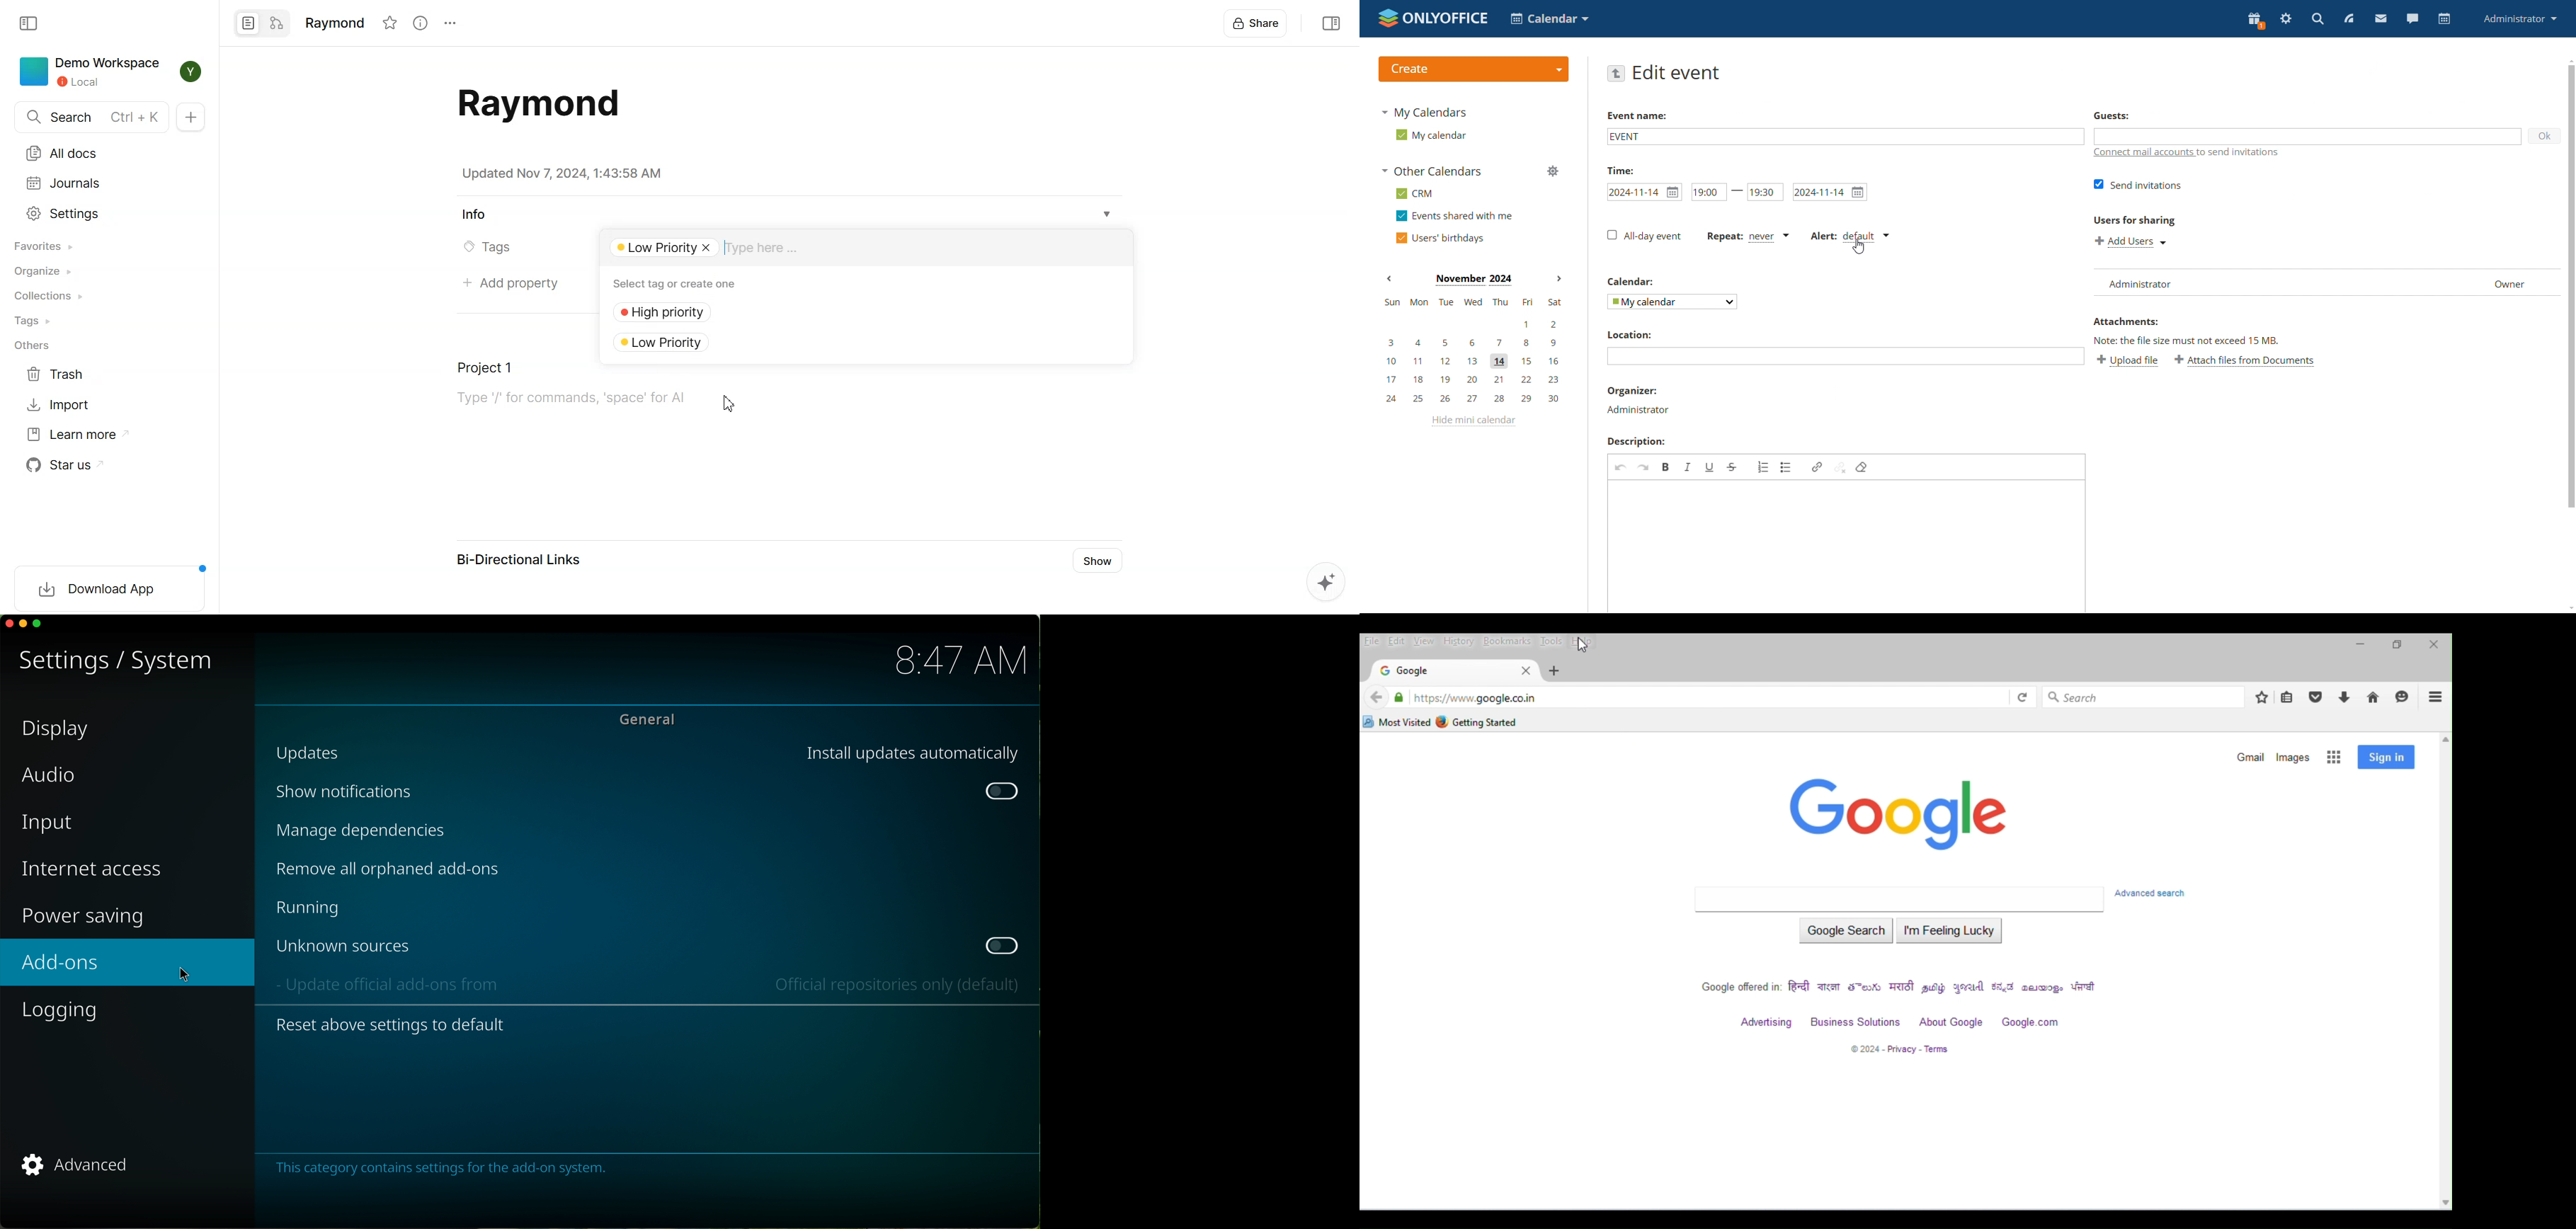  Describe the element at coordinates (1739, 988) in the screenshot. I see `google offered in` at that location.